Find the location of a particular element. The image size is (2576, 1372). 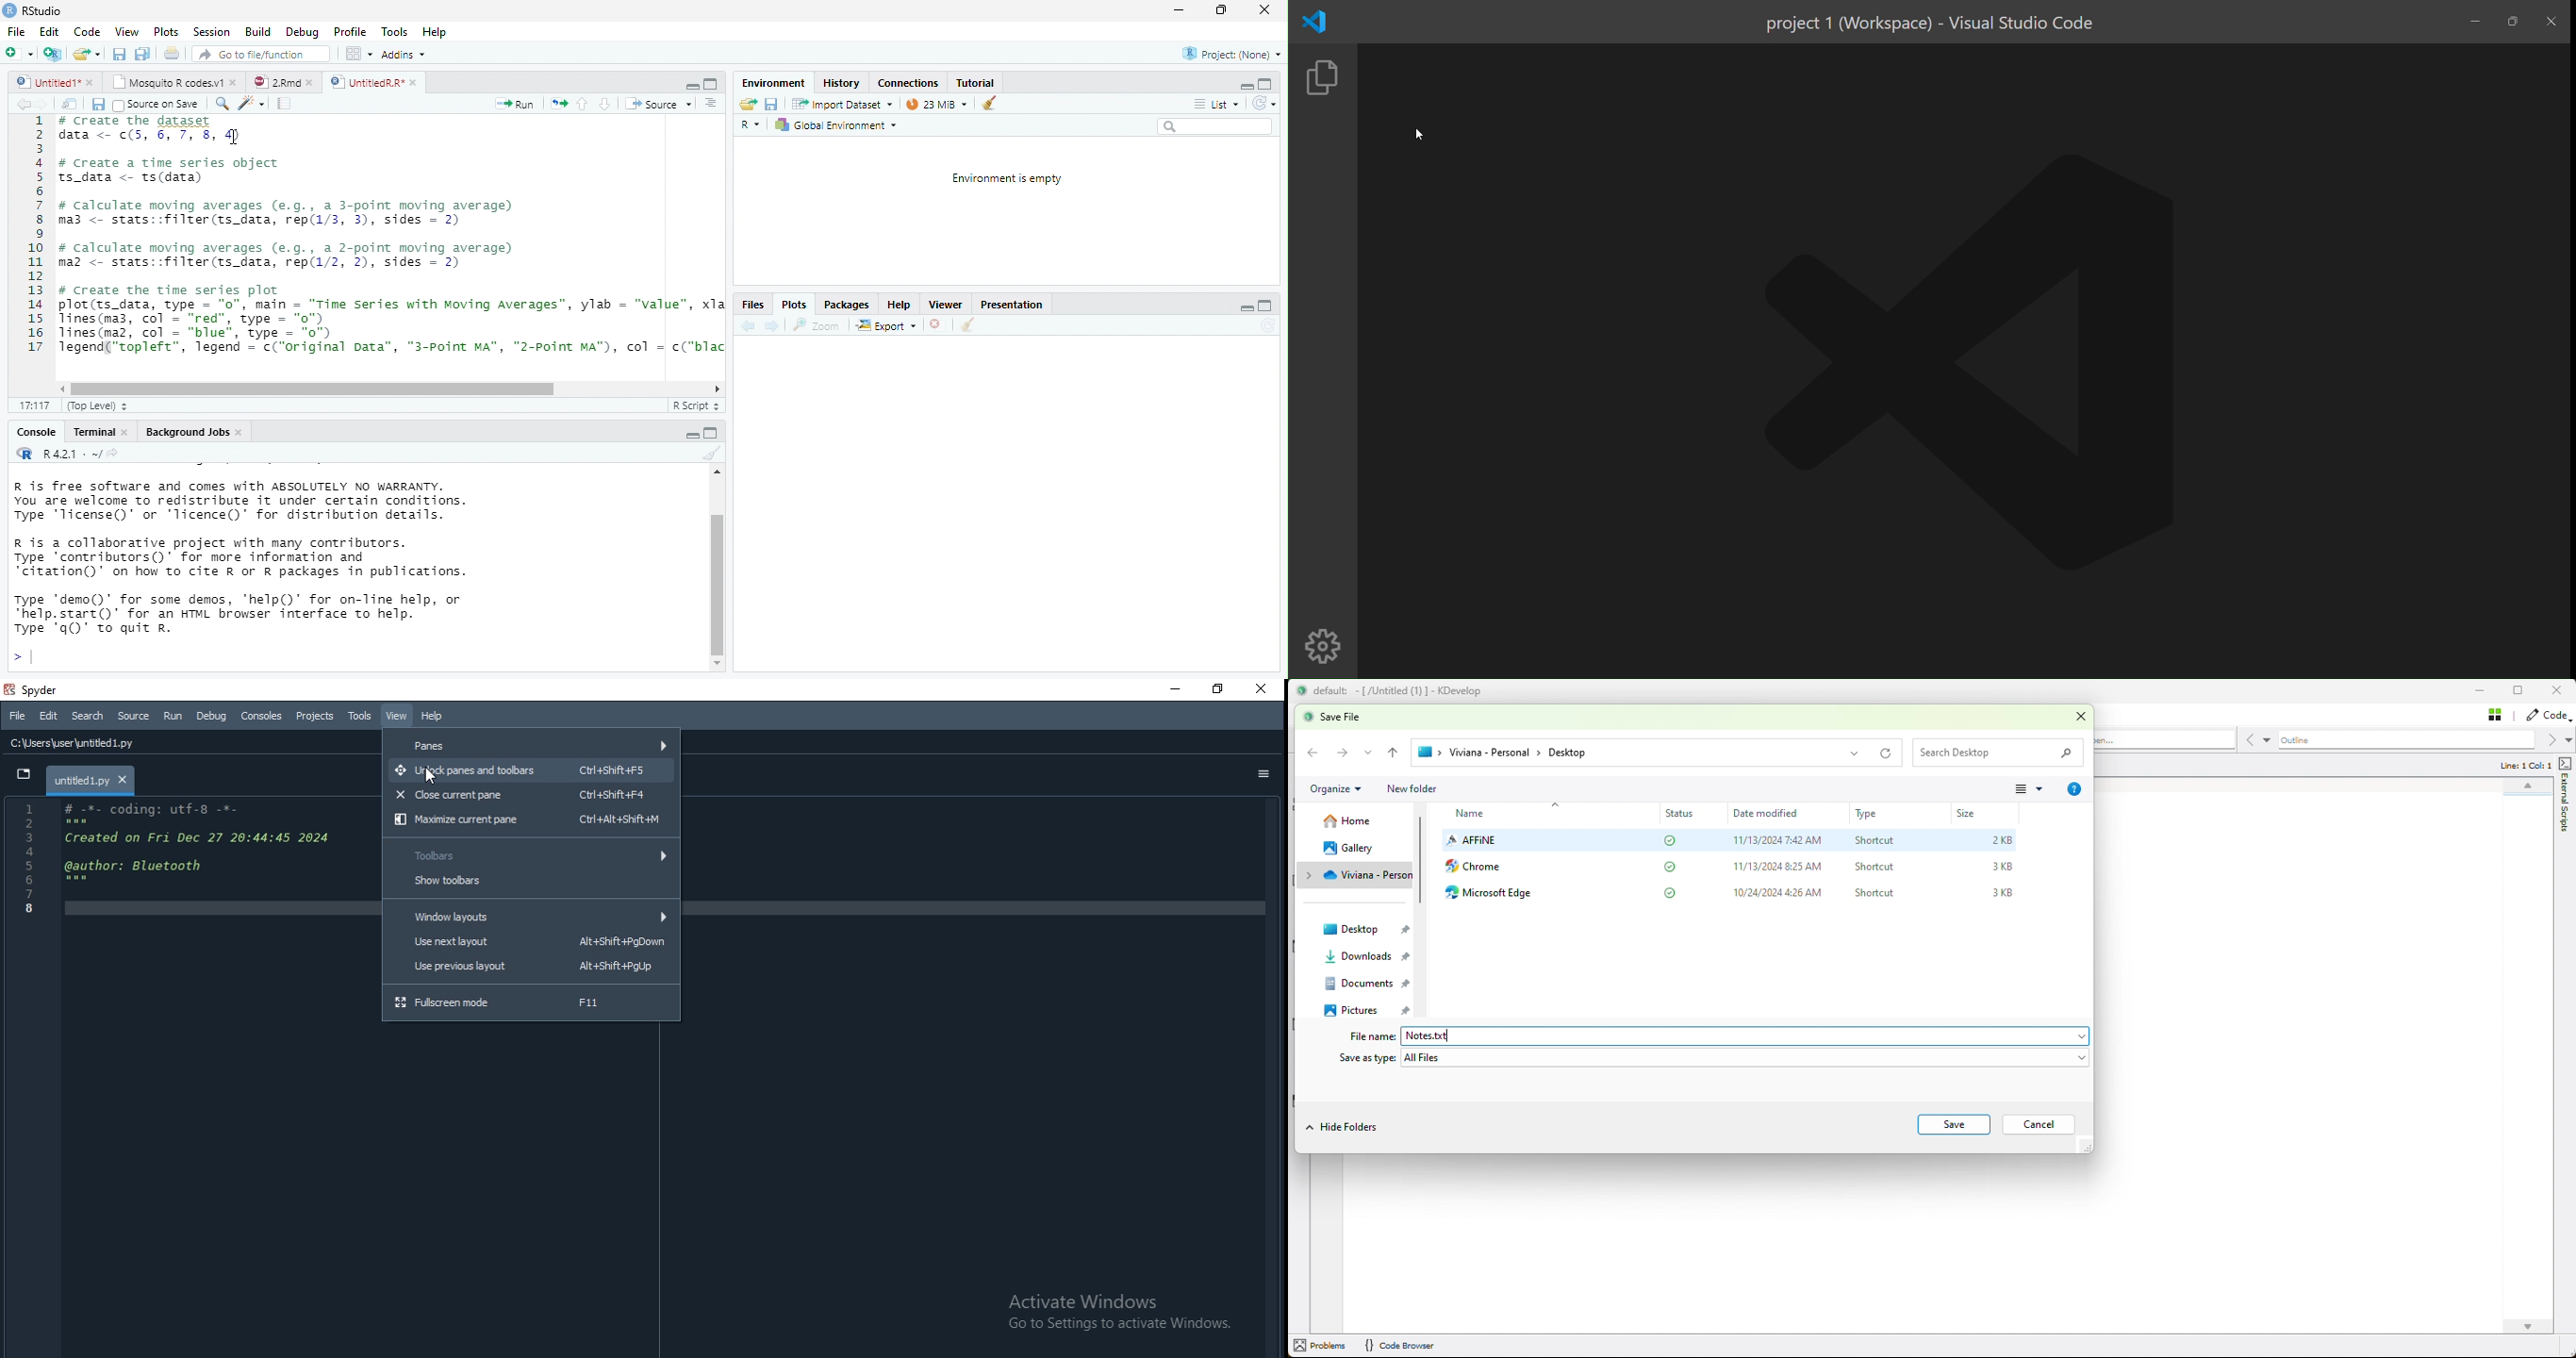

next is located at coordinates (772, 325).